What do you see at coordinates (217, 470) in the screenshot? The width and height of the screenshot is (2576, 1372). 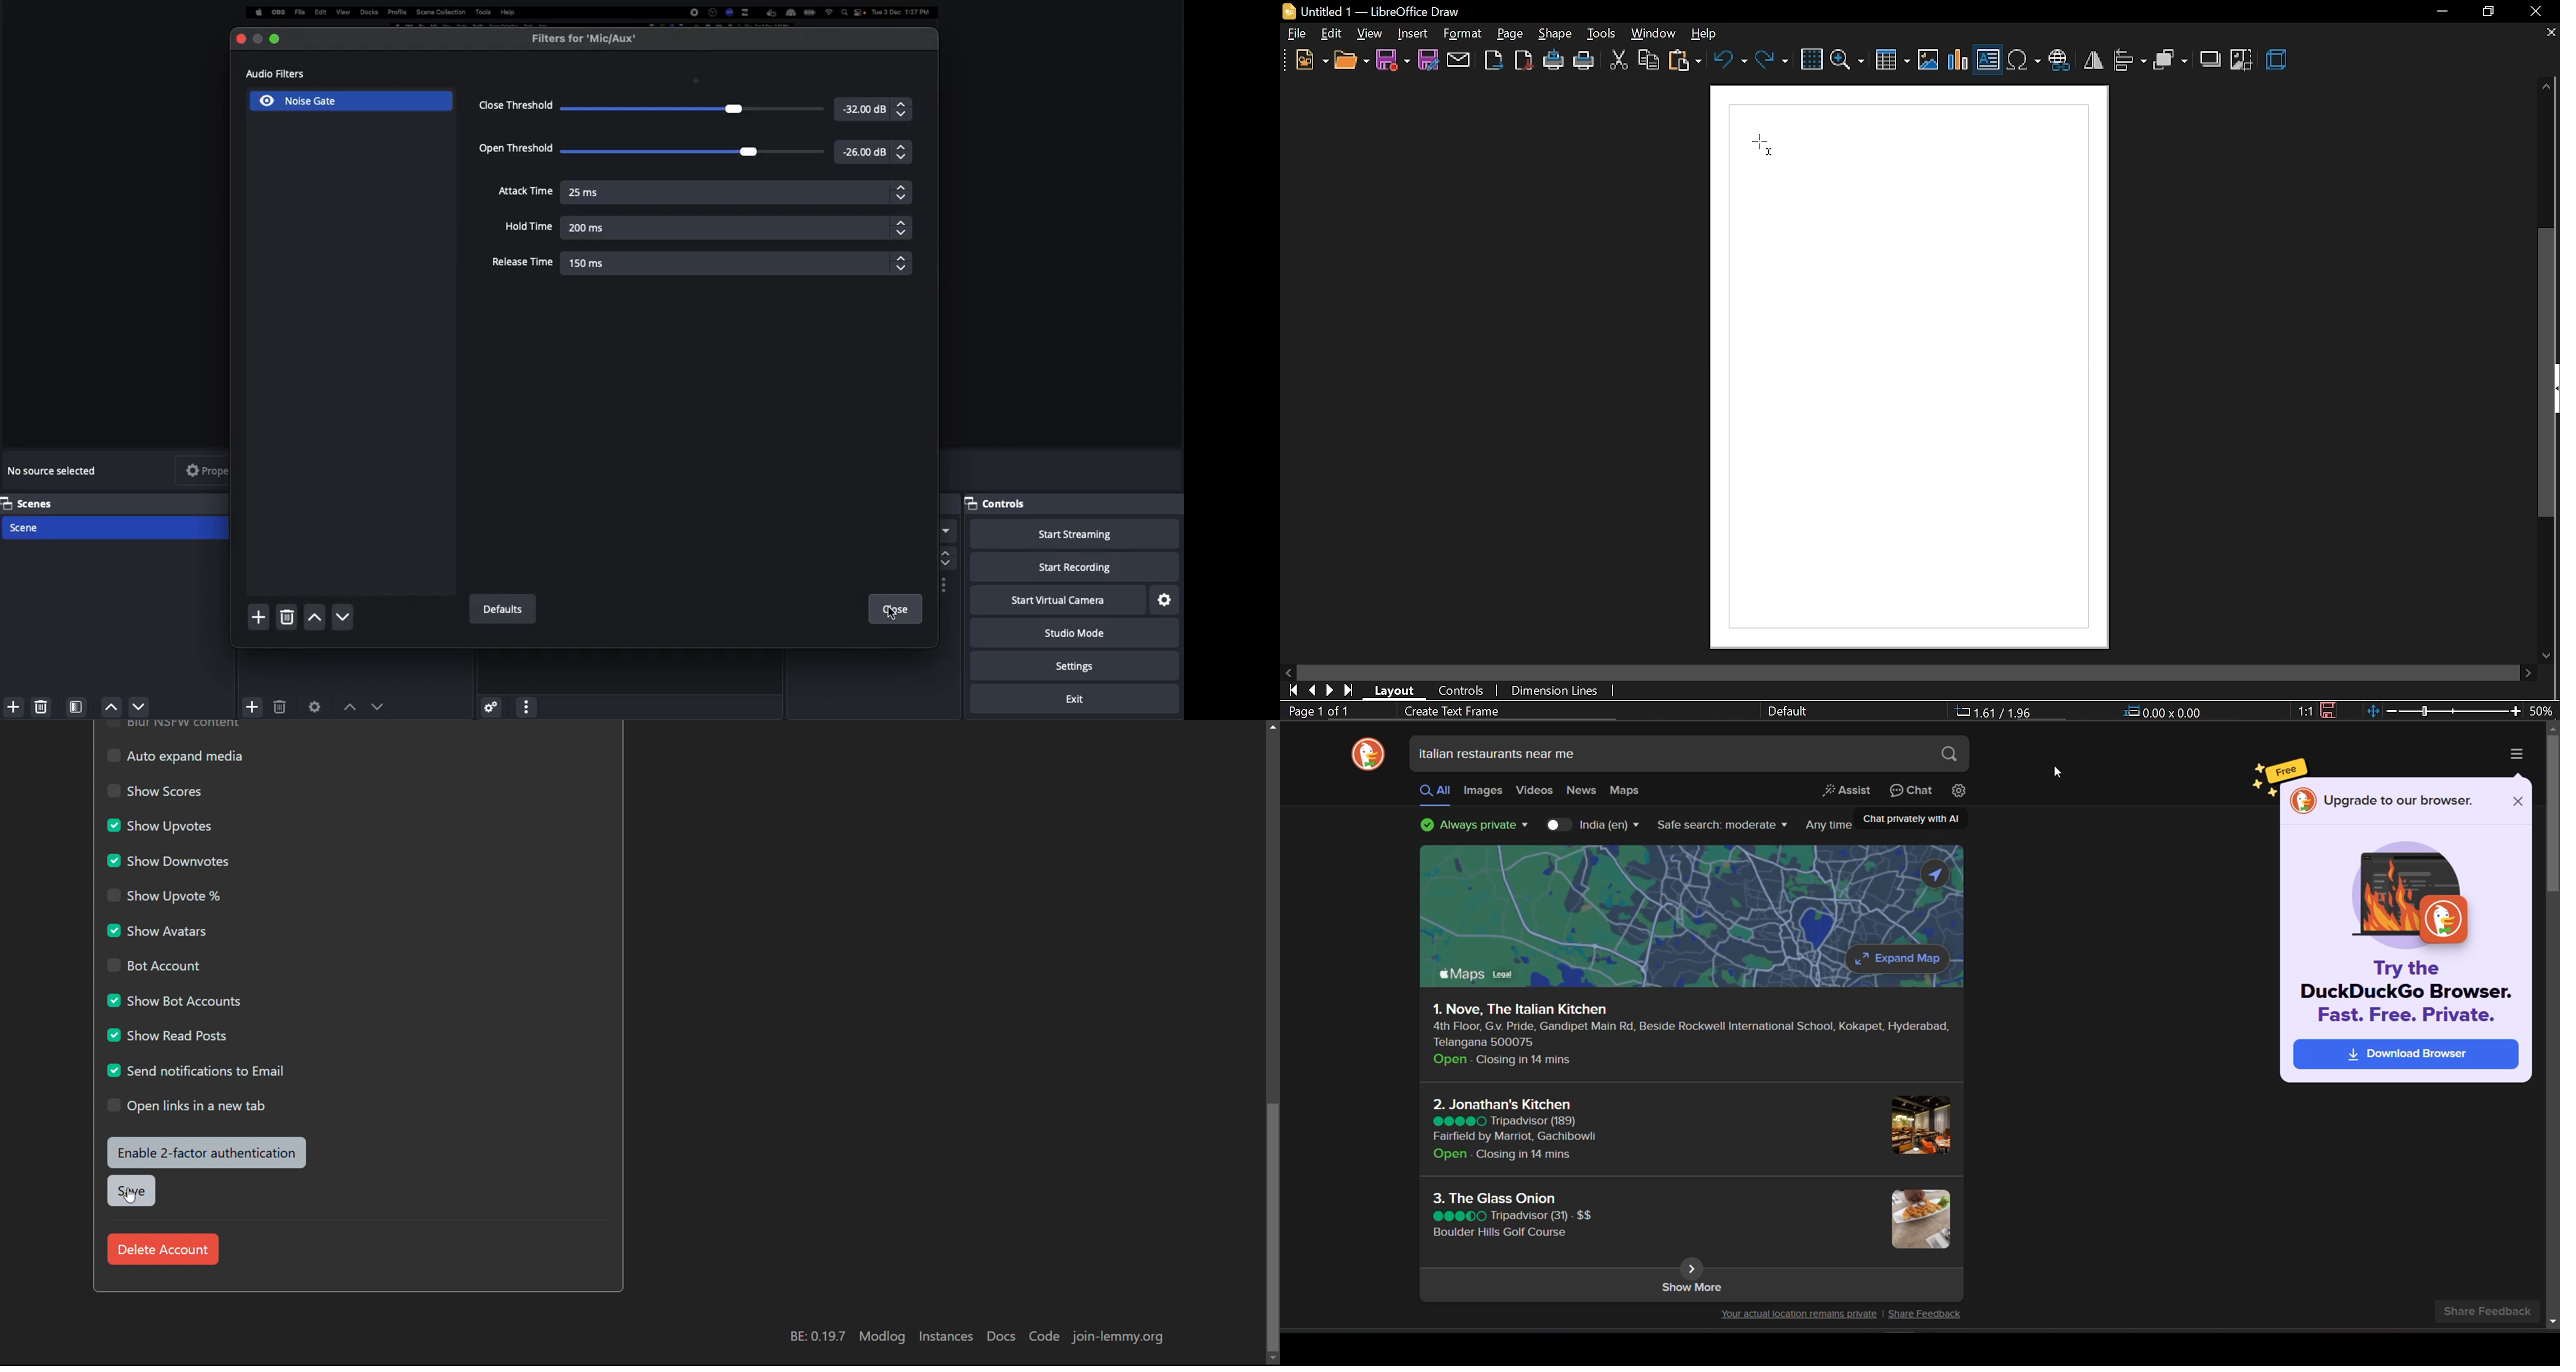 I see `Properties` at bounding box center [217, 470].